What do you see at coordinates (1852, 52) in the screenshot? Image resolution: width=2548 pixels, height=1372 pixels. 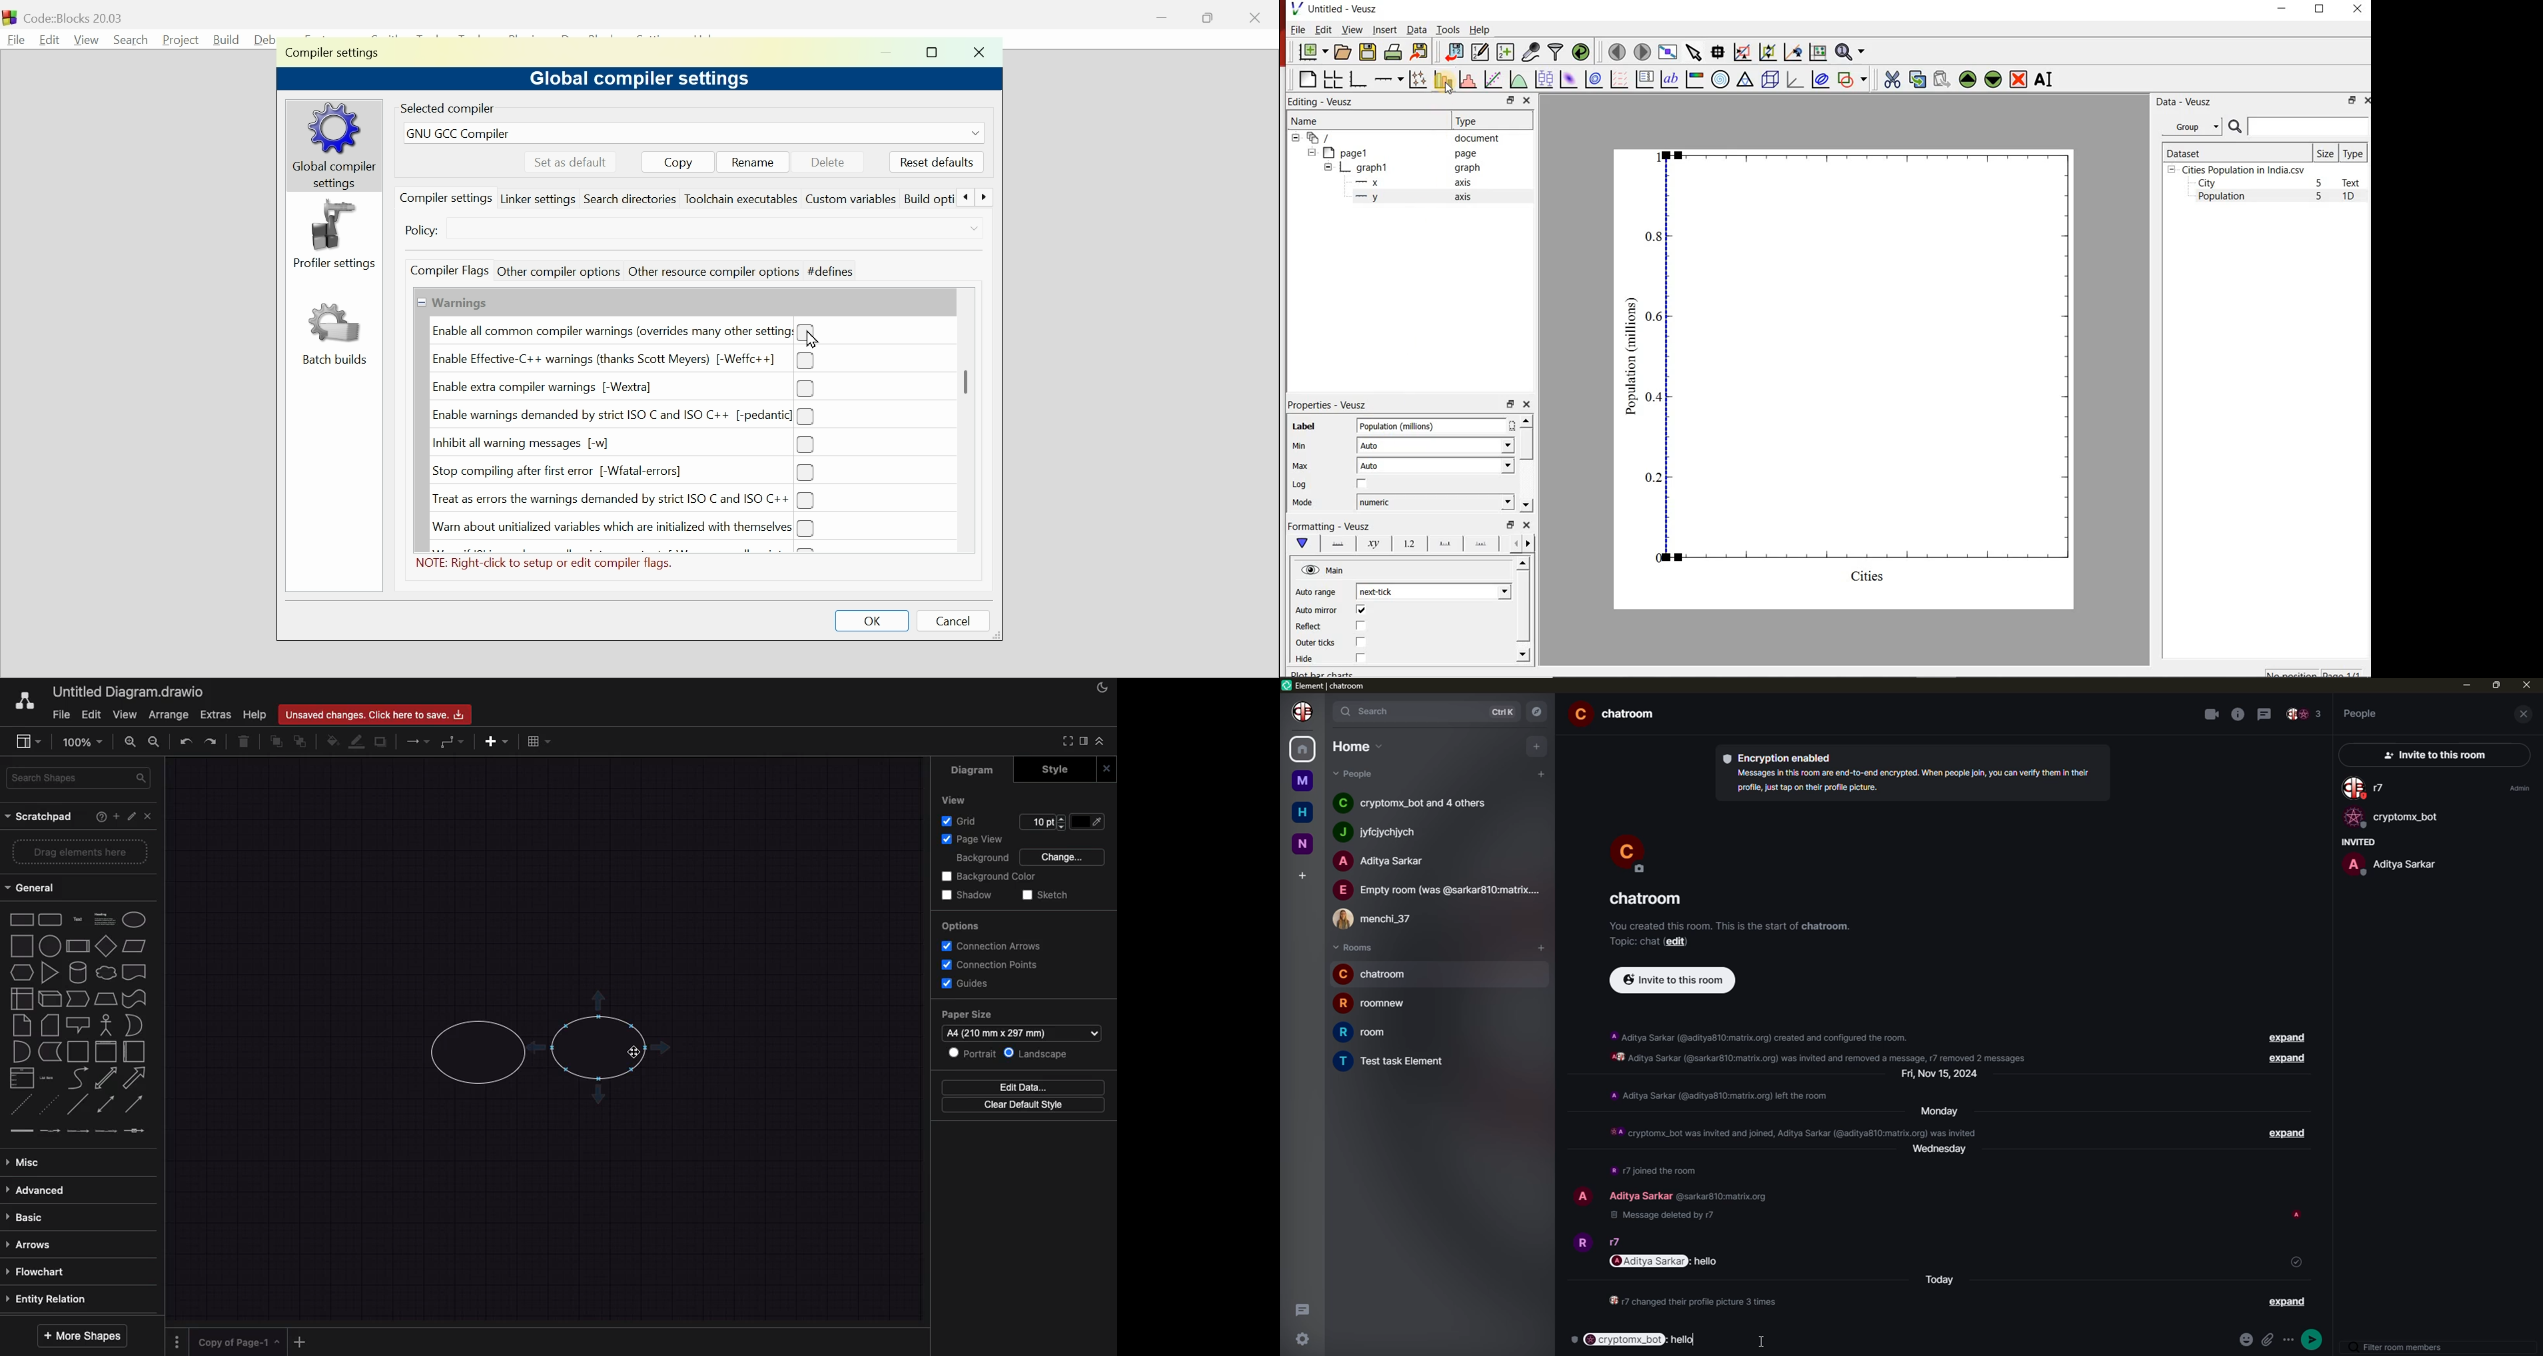 I see `zoom functions menu` at bounding box center [1852, 52].